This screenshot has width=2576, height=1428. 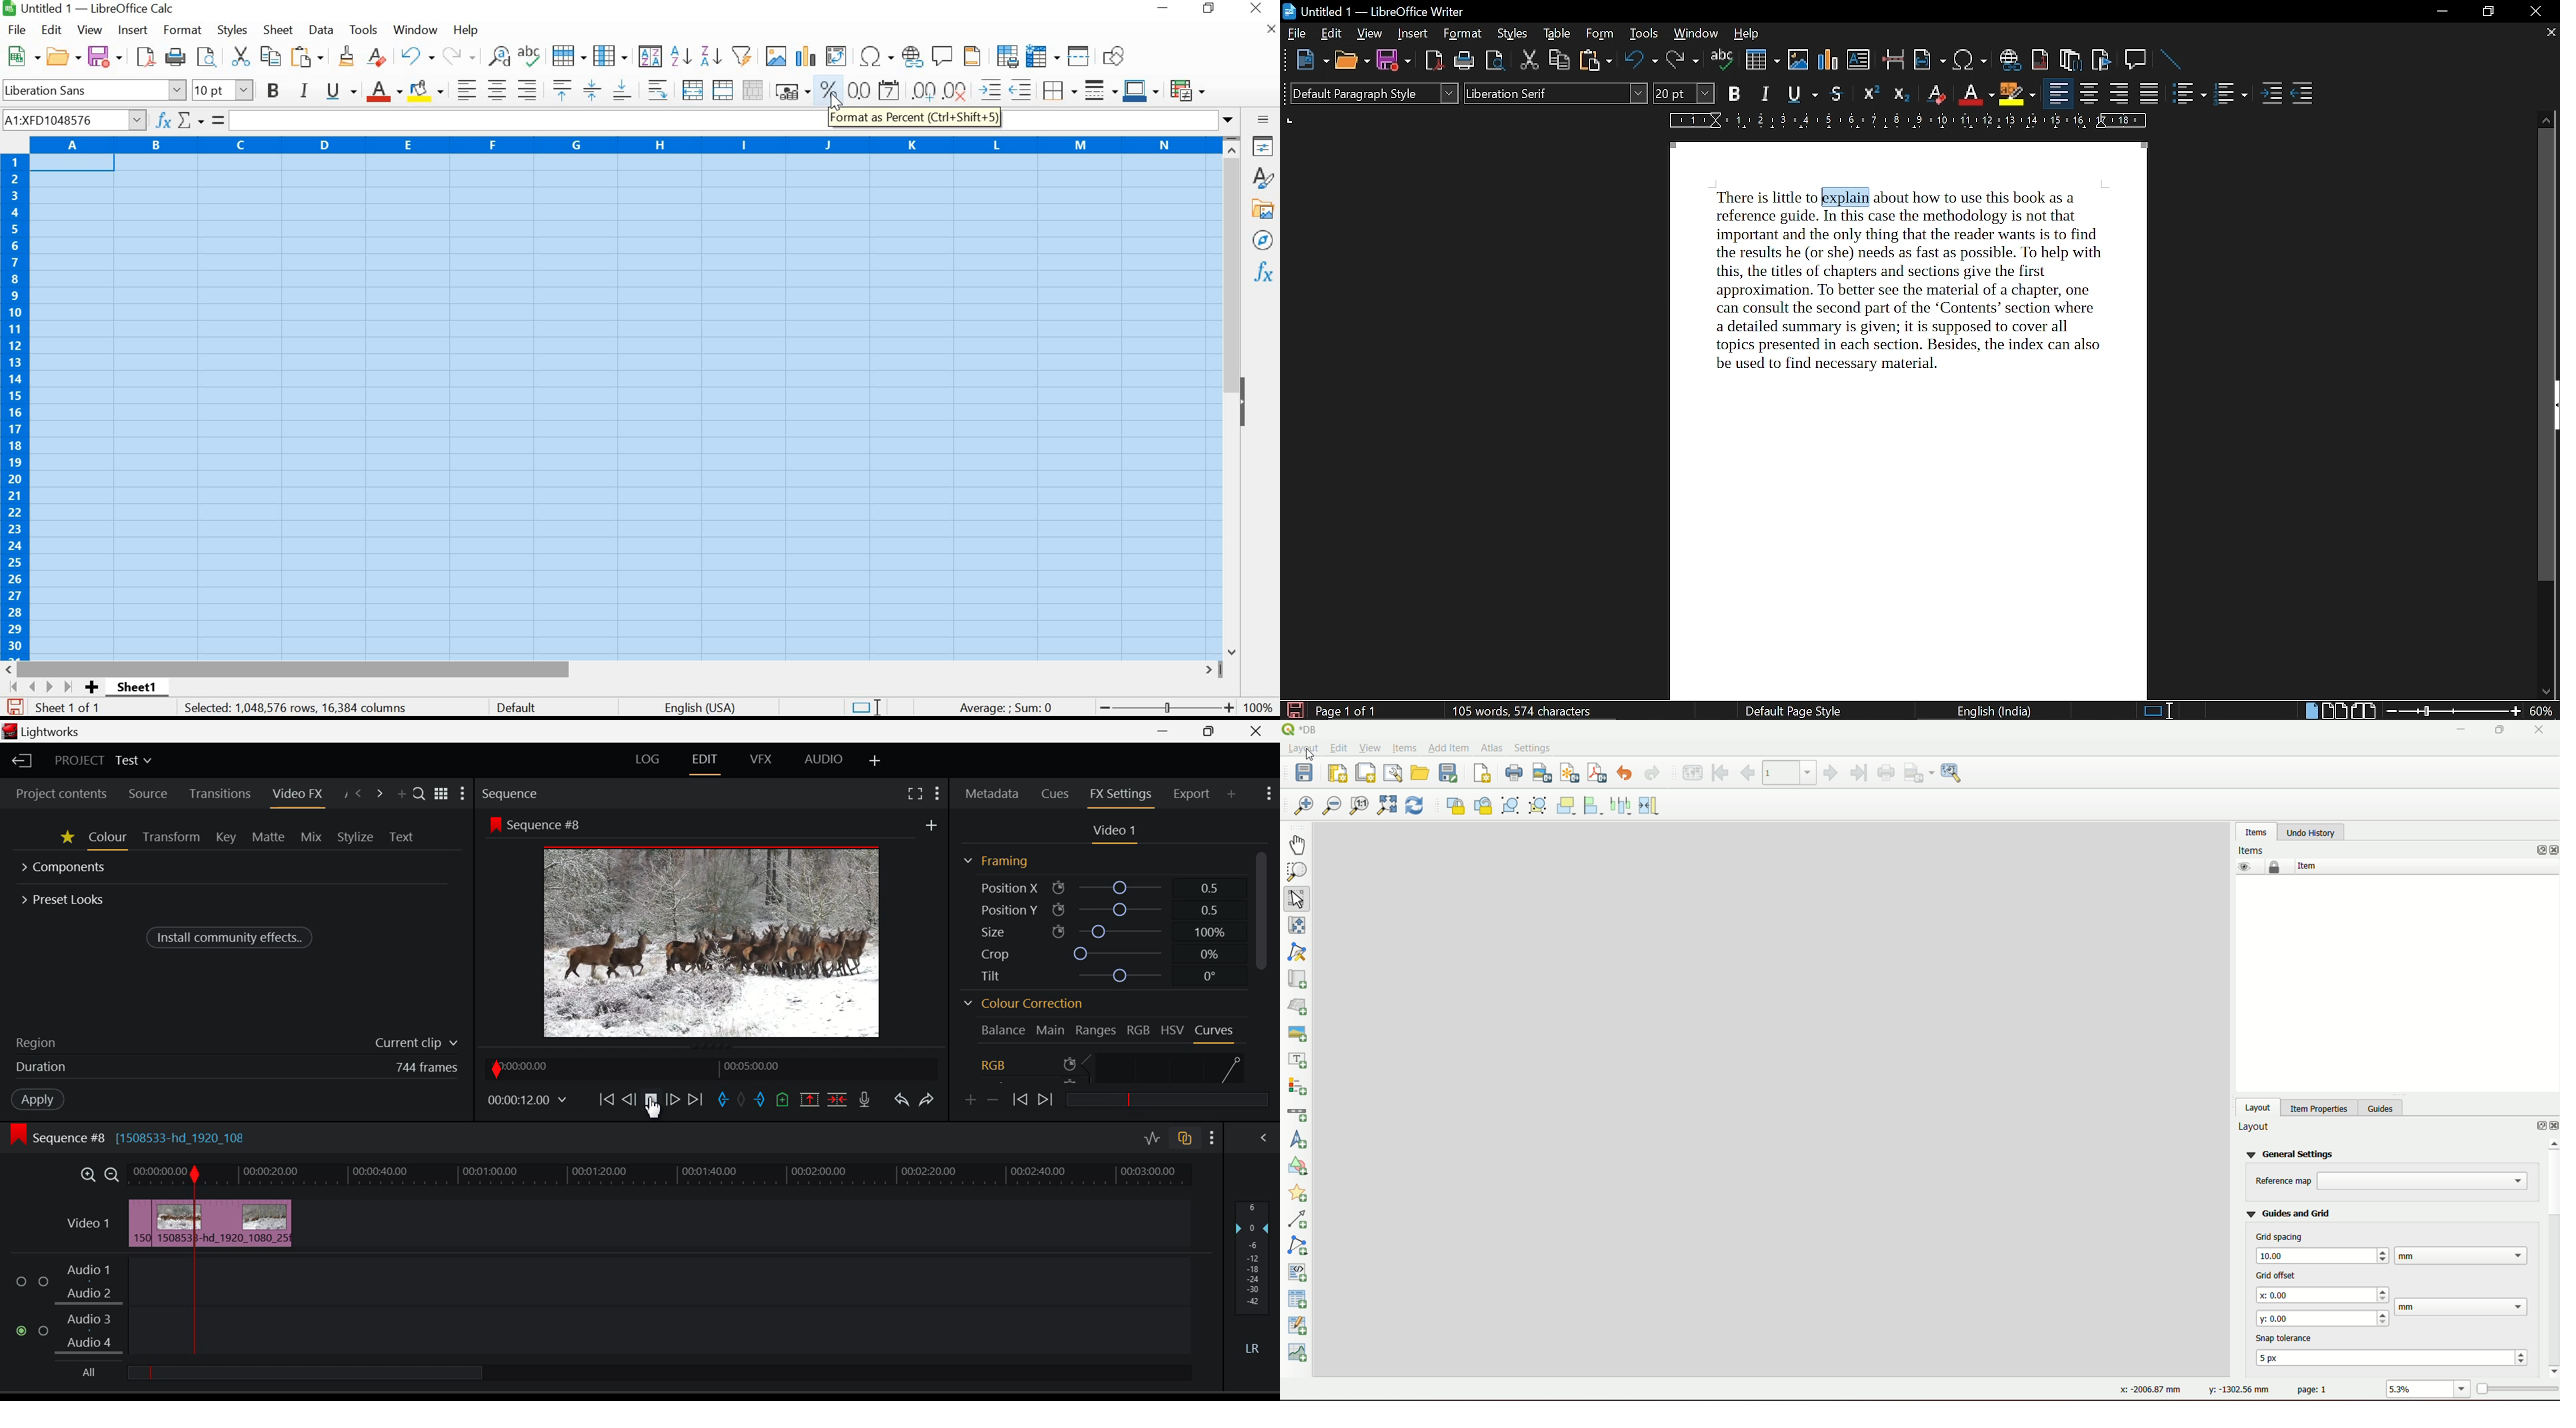 What do you see at coordinates (2463, 1390) in the screenshot?
I see `zoom` at bounding box center [2463, 1390].